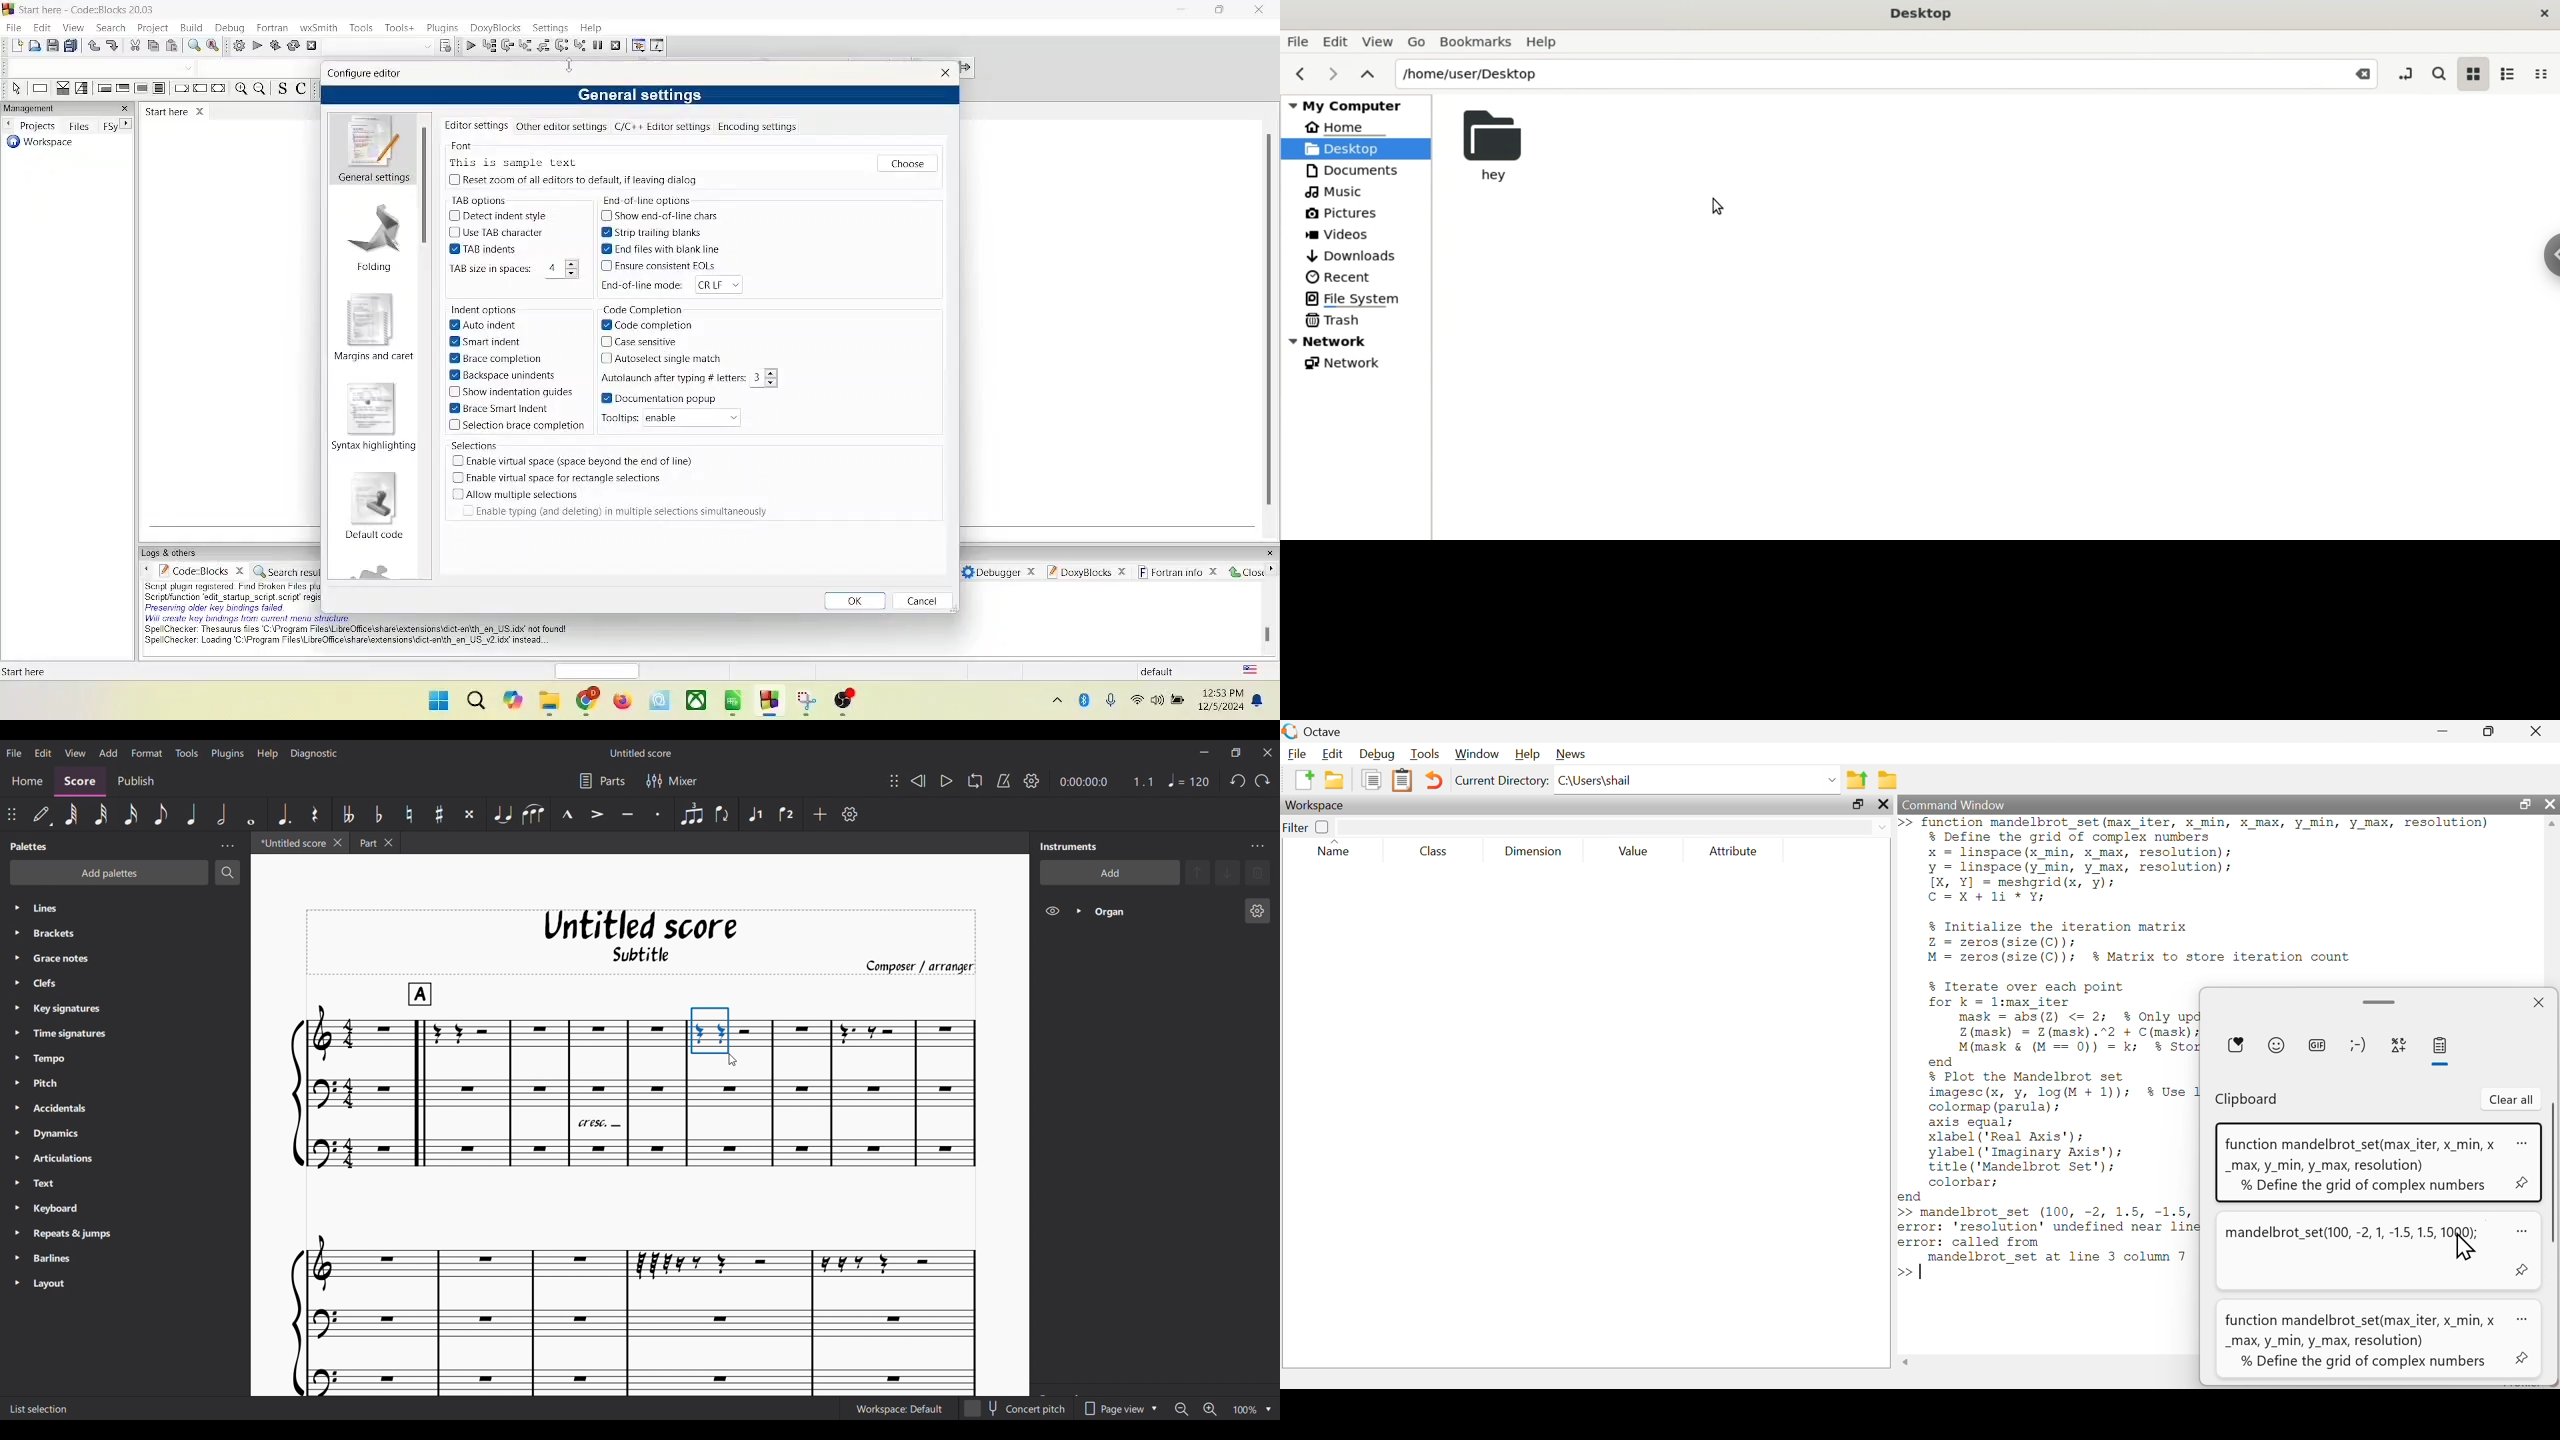 The width and height of the screenshot is (2576, 1456). I want to click on Page view options, so click(1118, 1409).